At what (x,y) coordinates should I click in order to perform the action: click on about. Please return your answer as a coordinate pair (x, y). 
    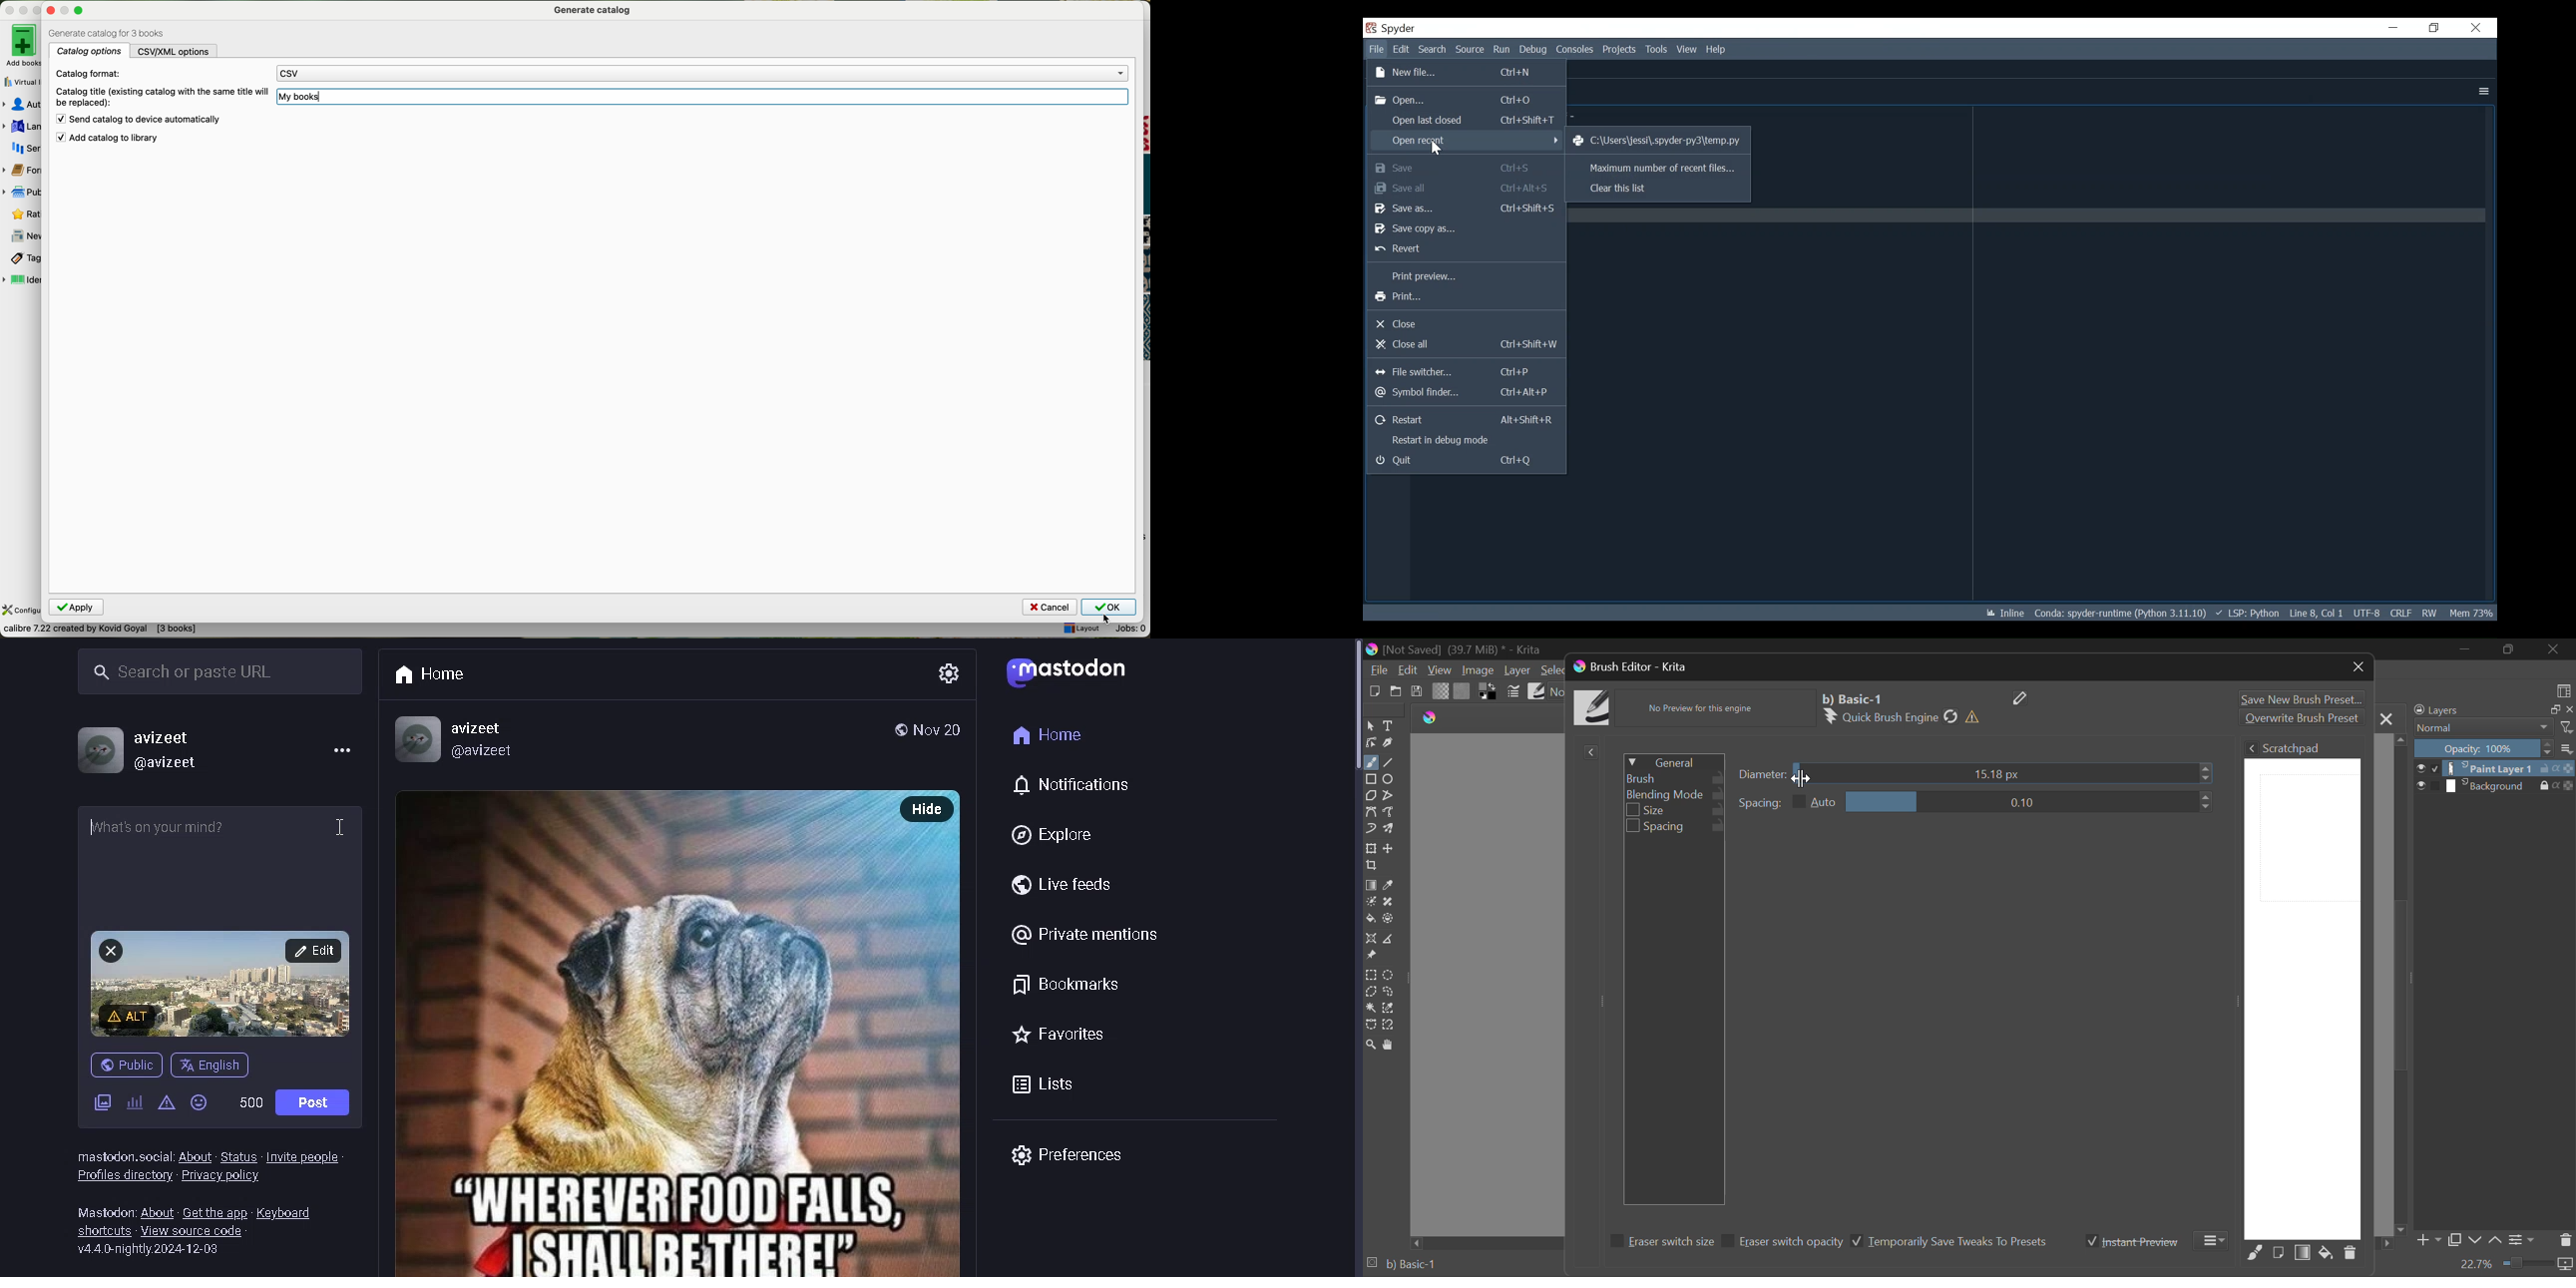
    Looking at the image, I should click on (156, 1213).